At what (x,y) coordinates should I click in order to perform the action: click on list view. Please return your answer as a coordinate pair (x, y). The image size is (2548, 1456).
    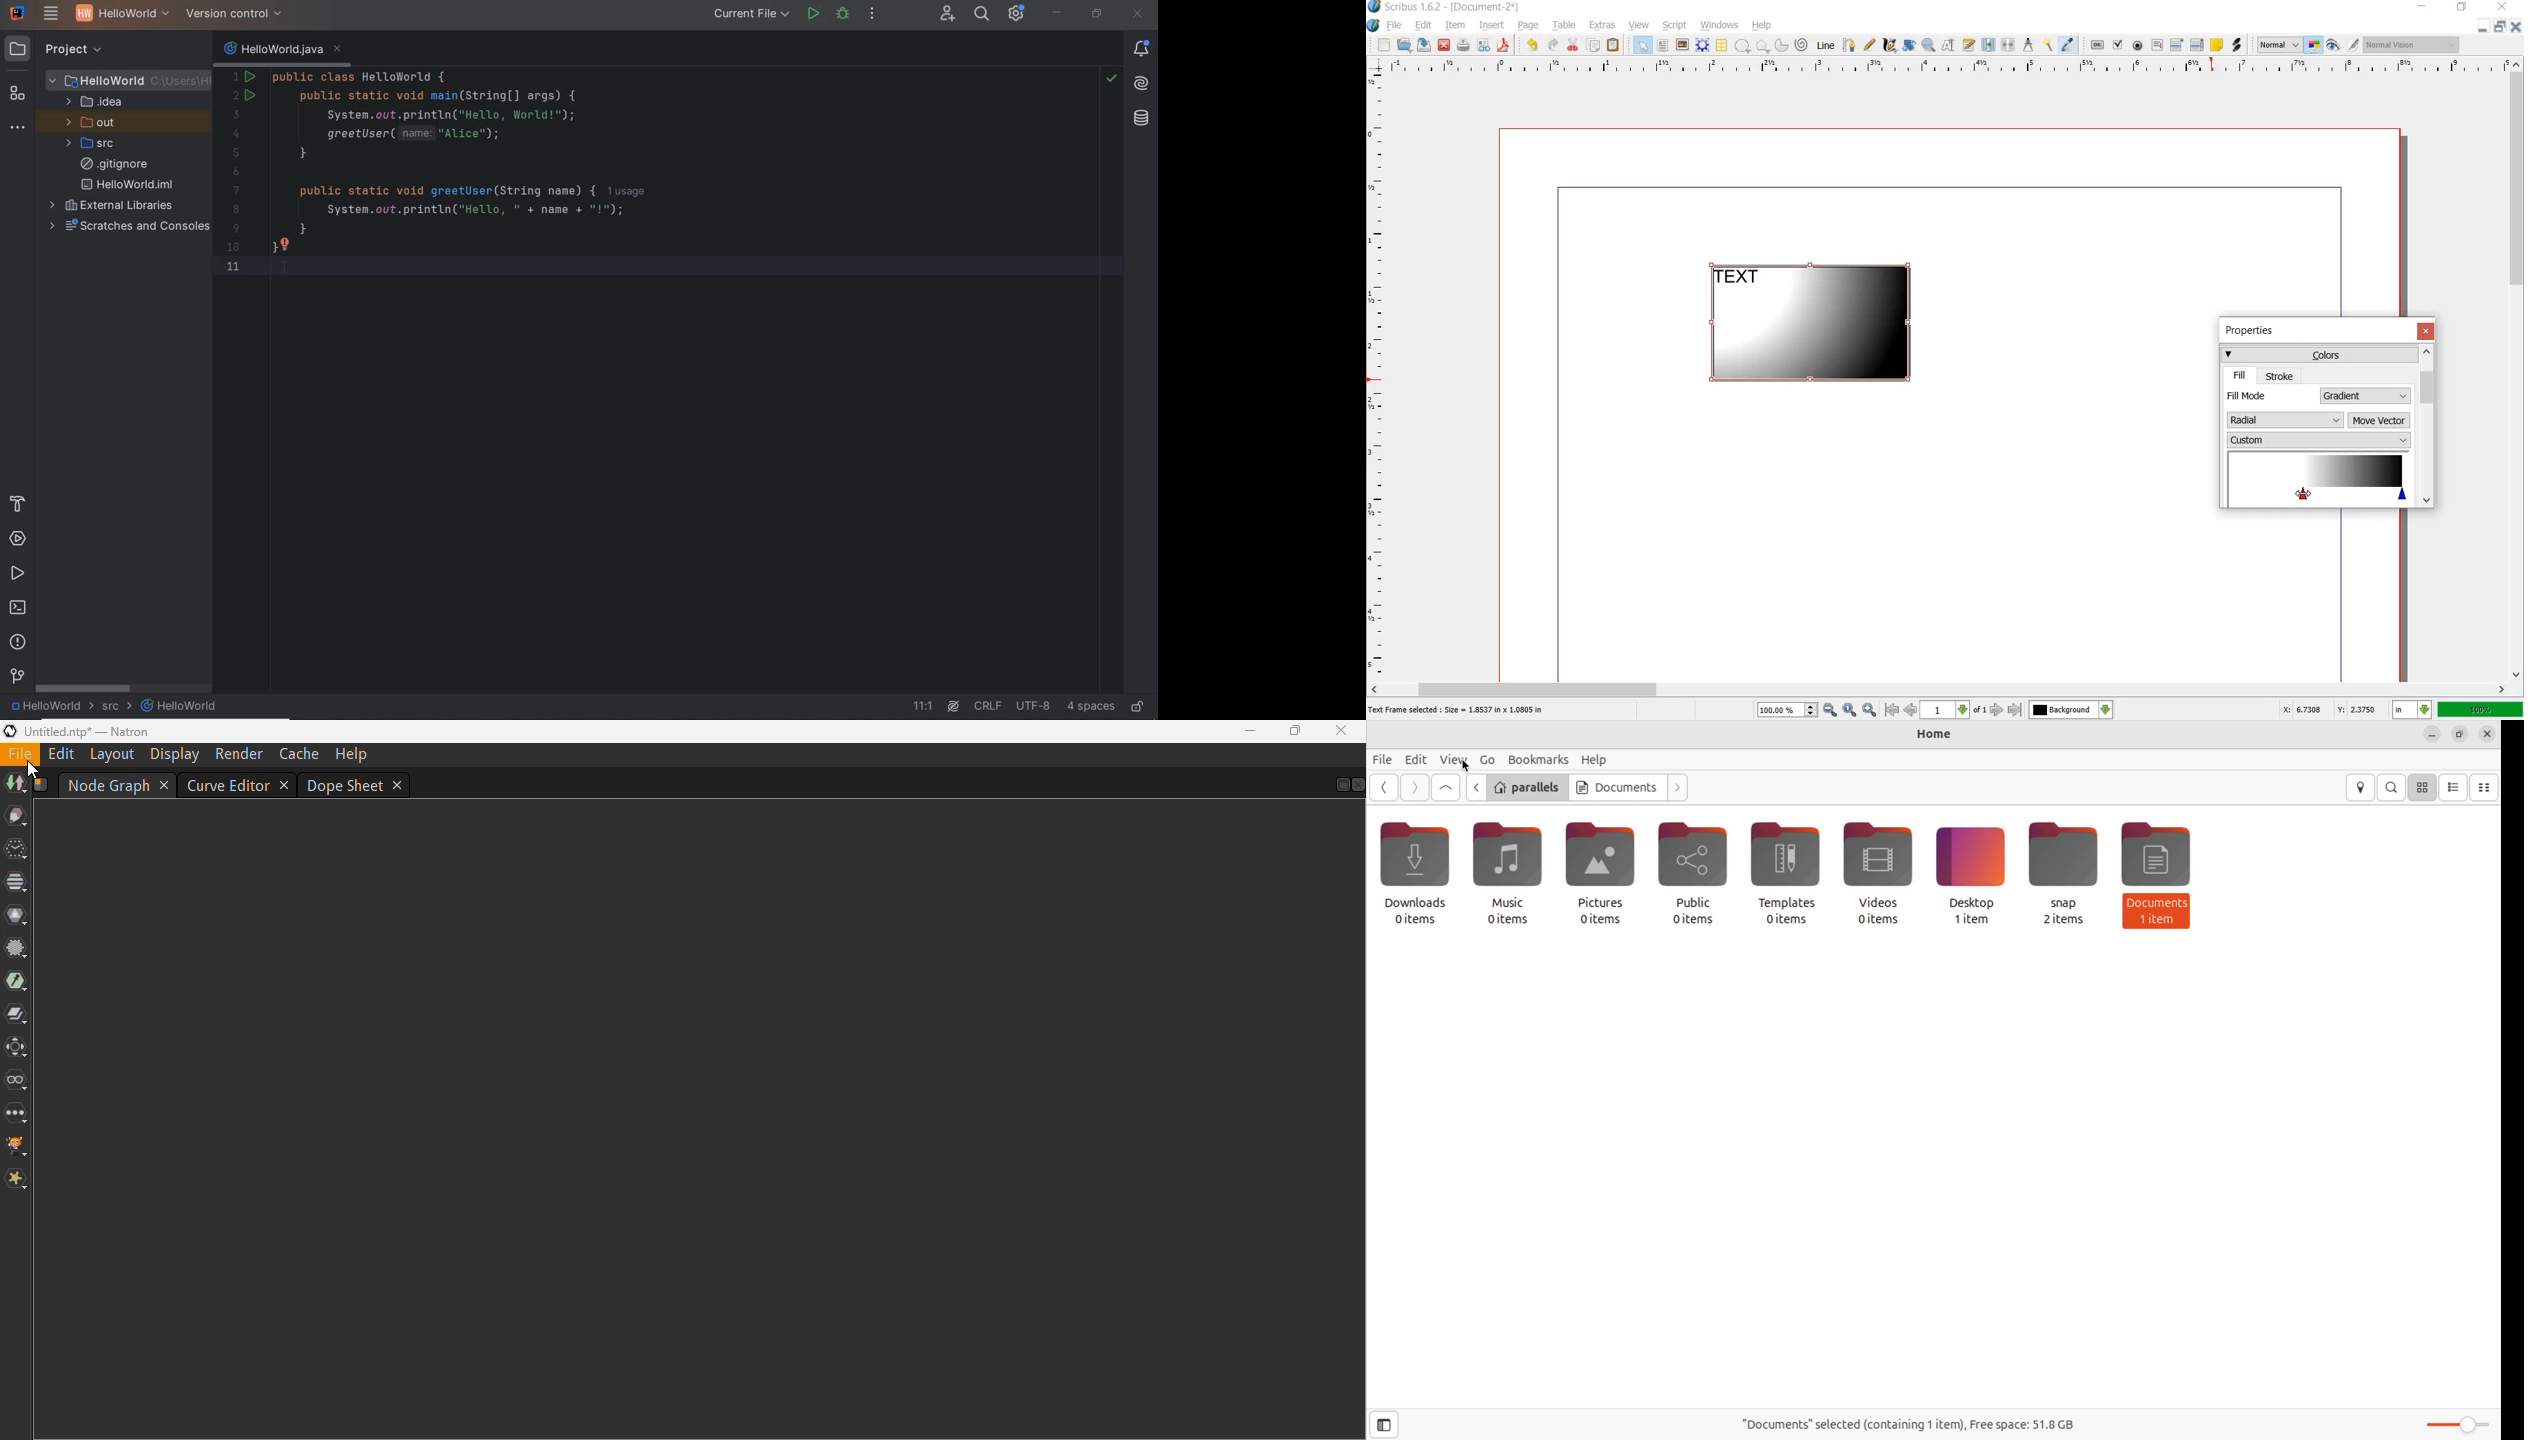
    Looking at the image, I should click on (2455, 787).